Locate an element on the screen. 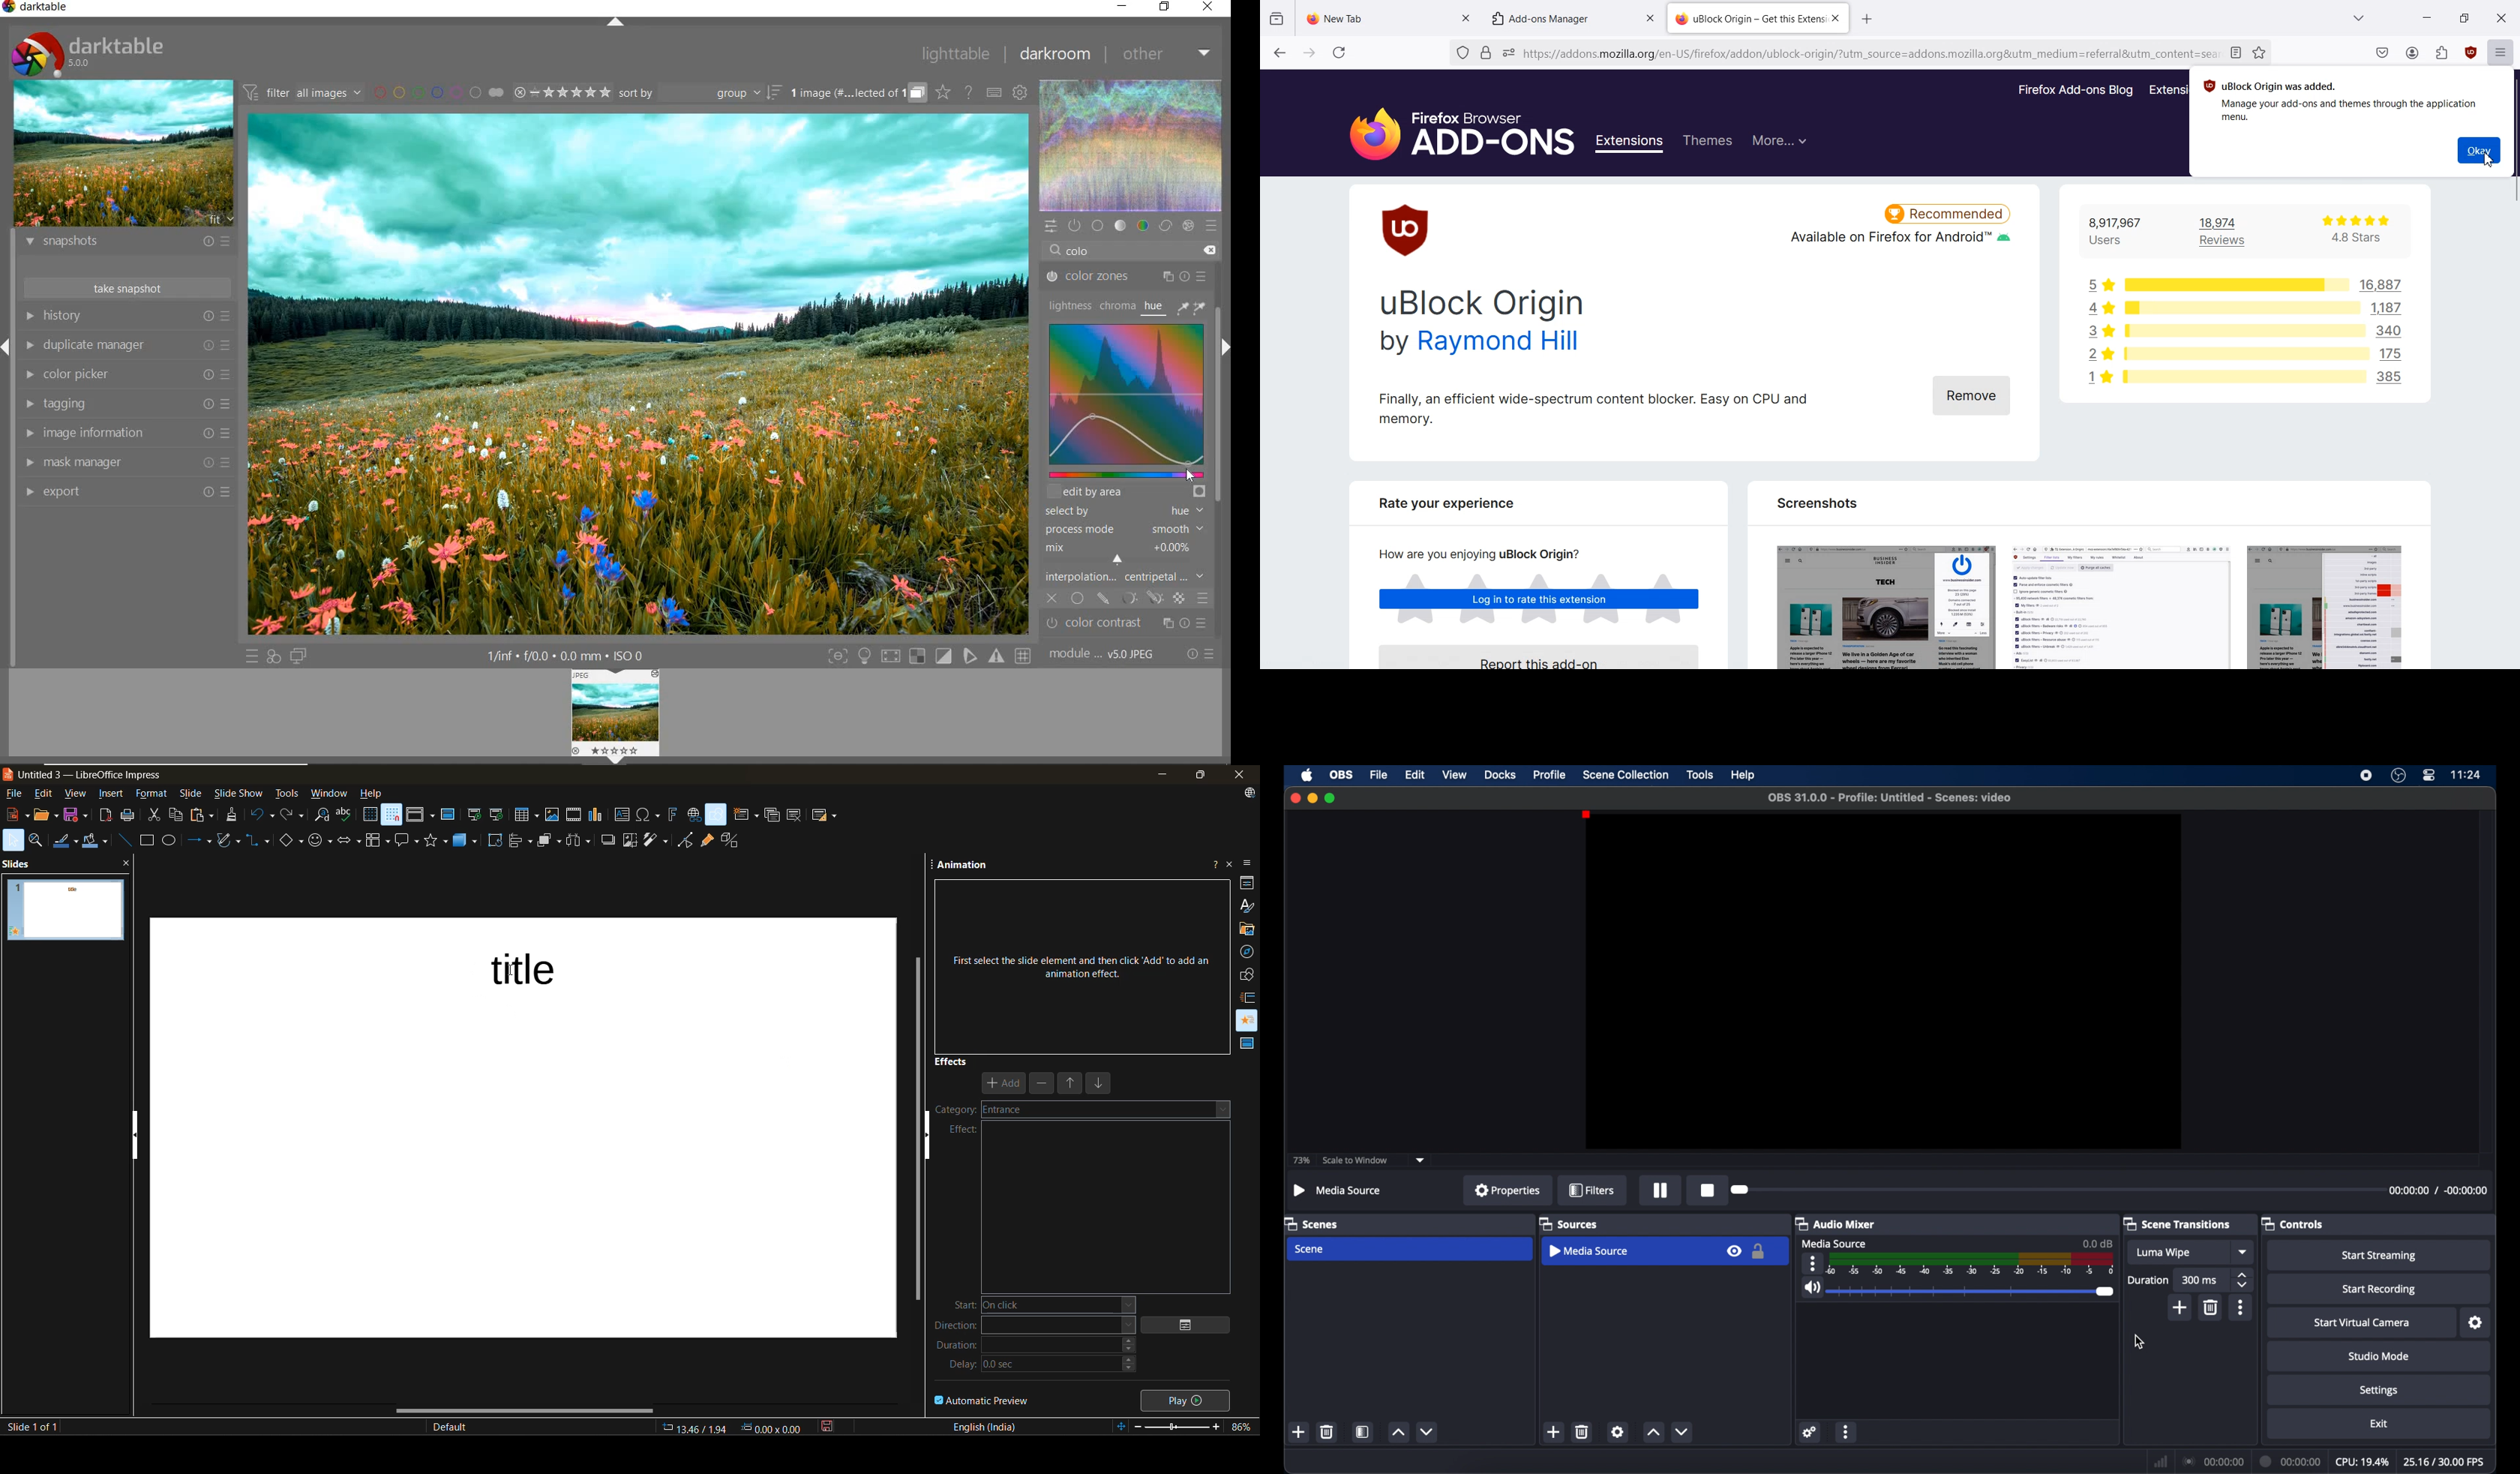 The image size is (2520, 1484). start from current slide is located at coordinates (495, 814).